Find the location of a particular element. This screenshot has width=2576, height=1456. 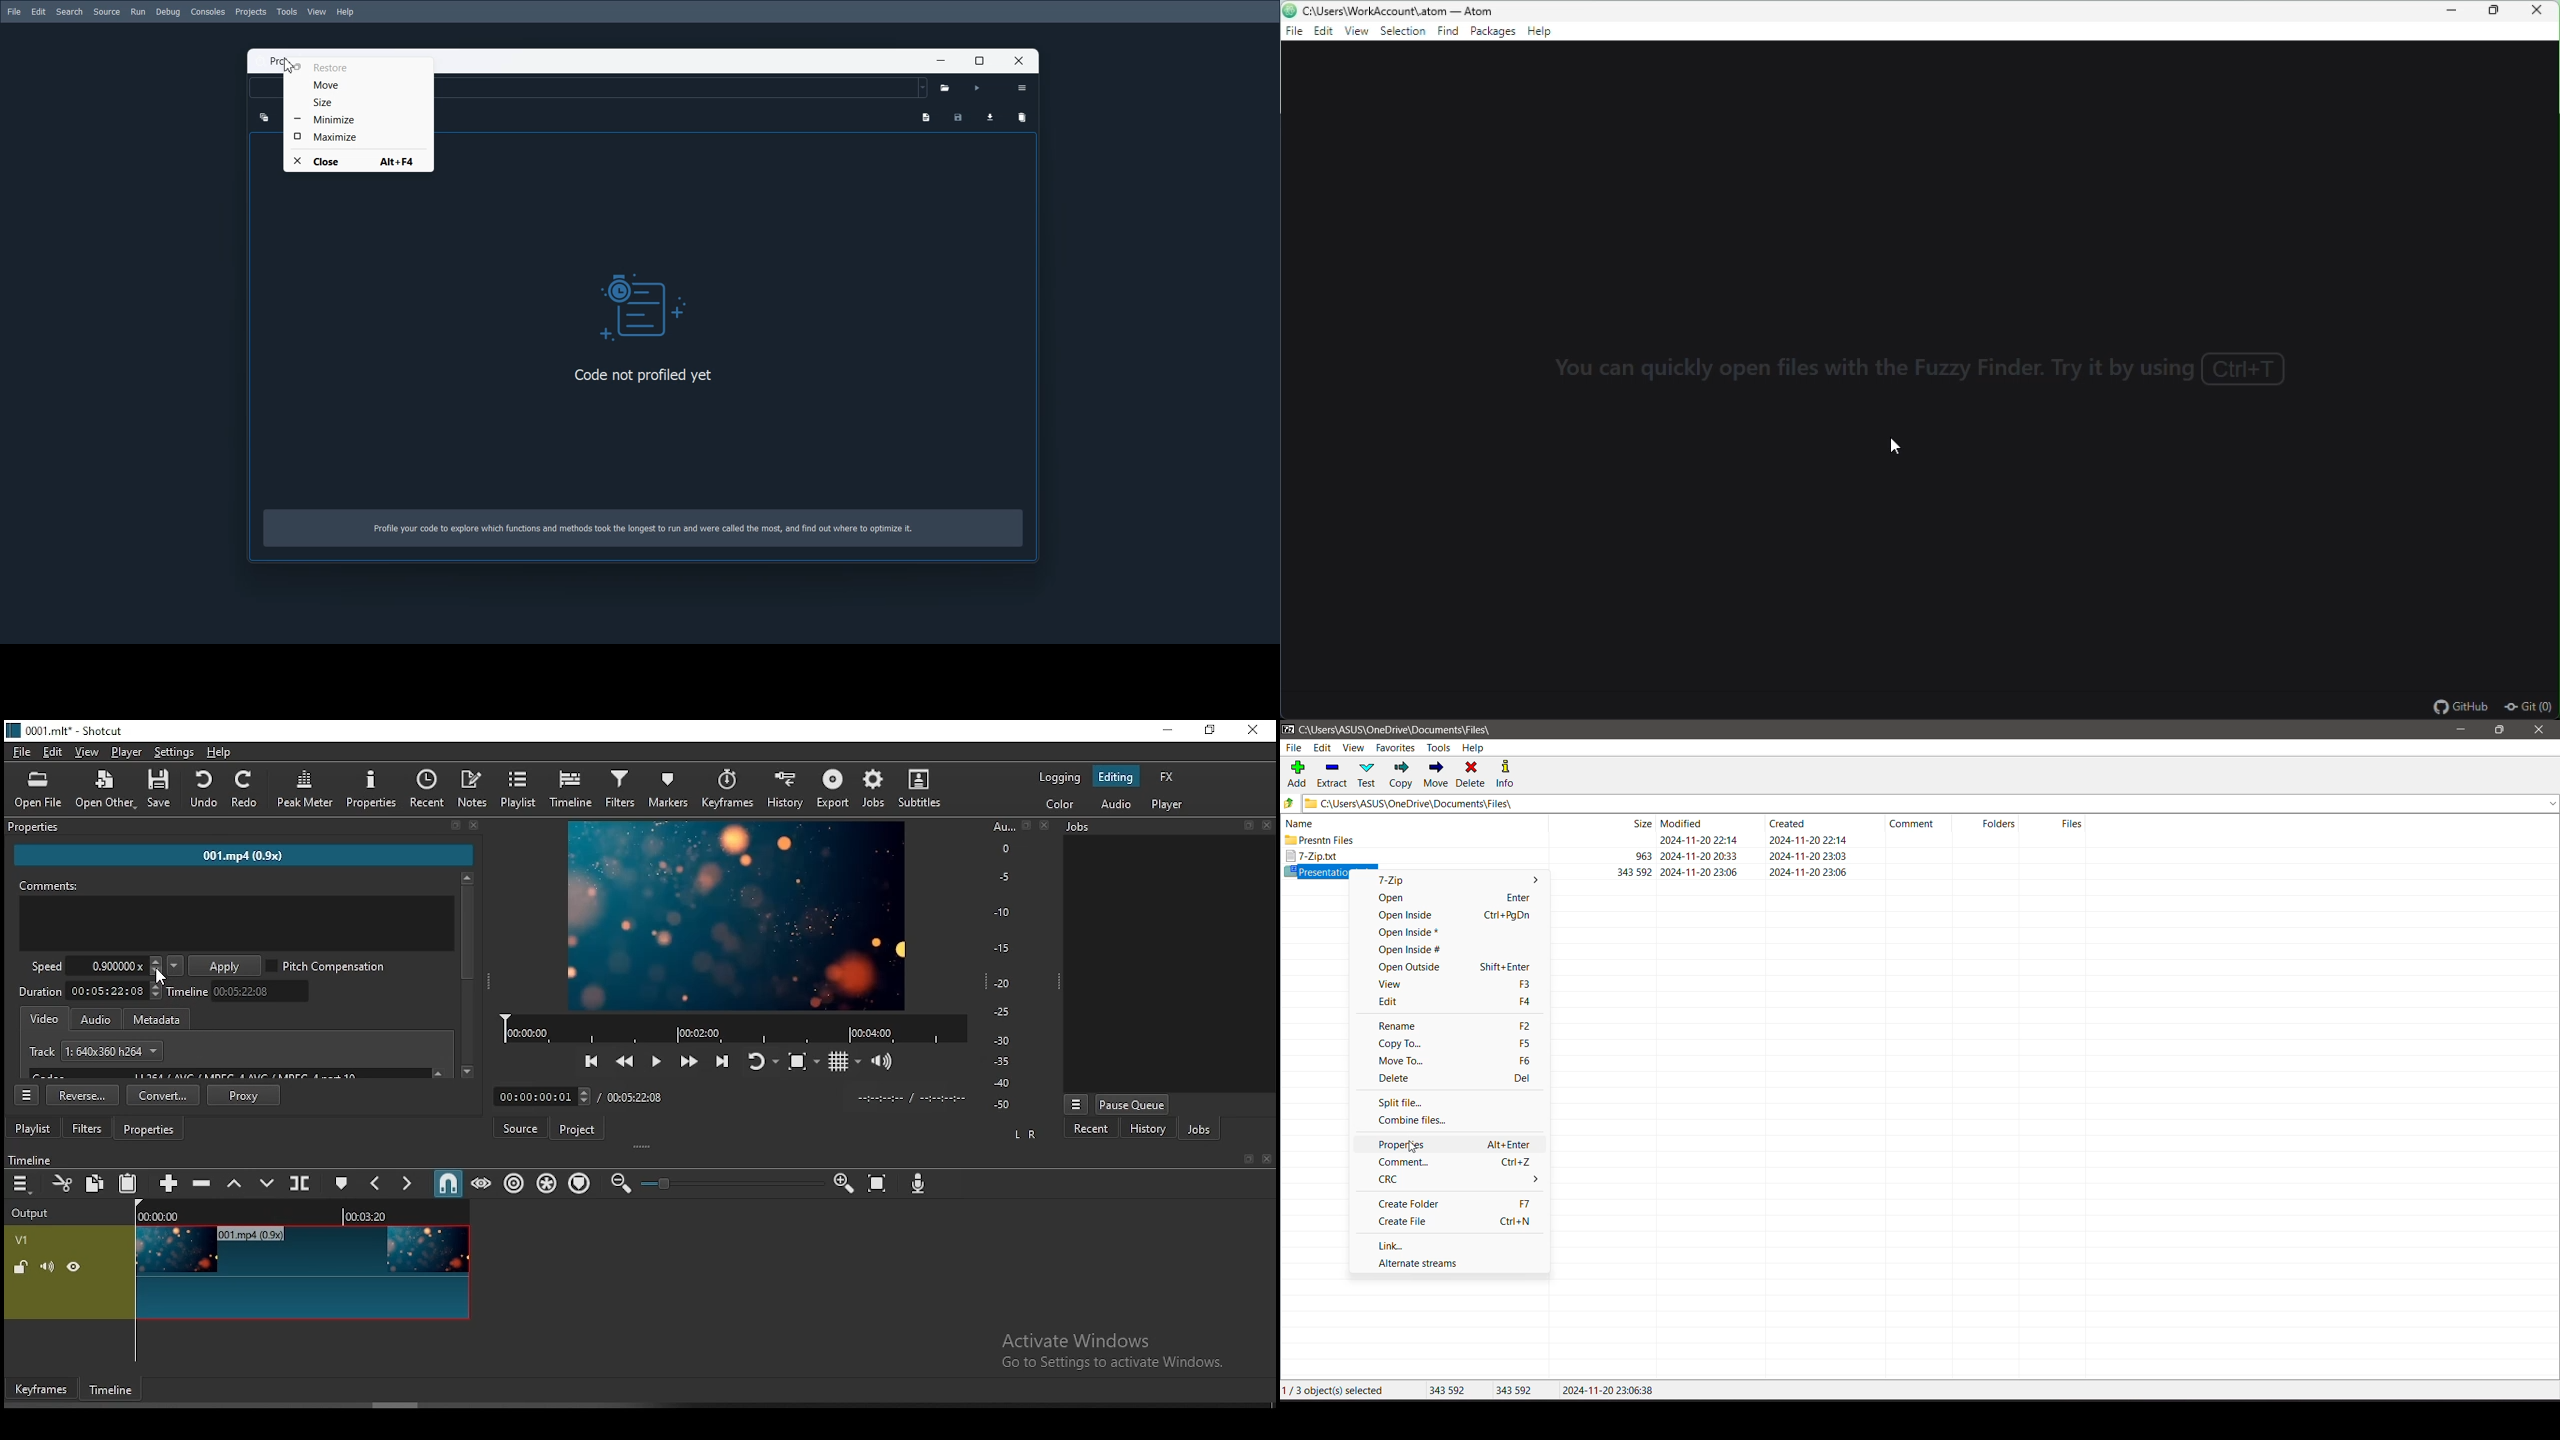

Comment is located at coordinates (1446, 1163).